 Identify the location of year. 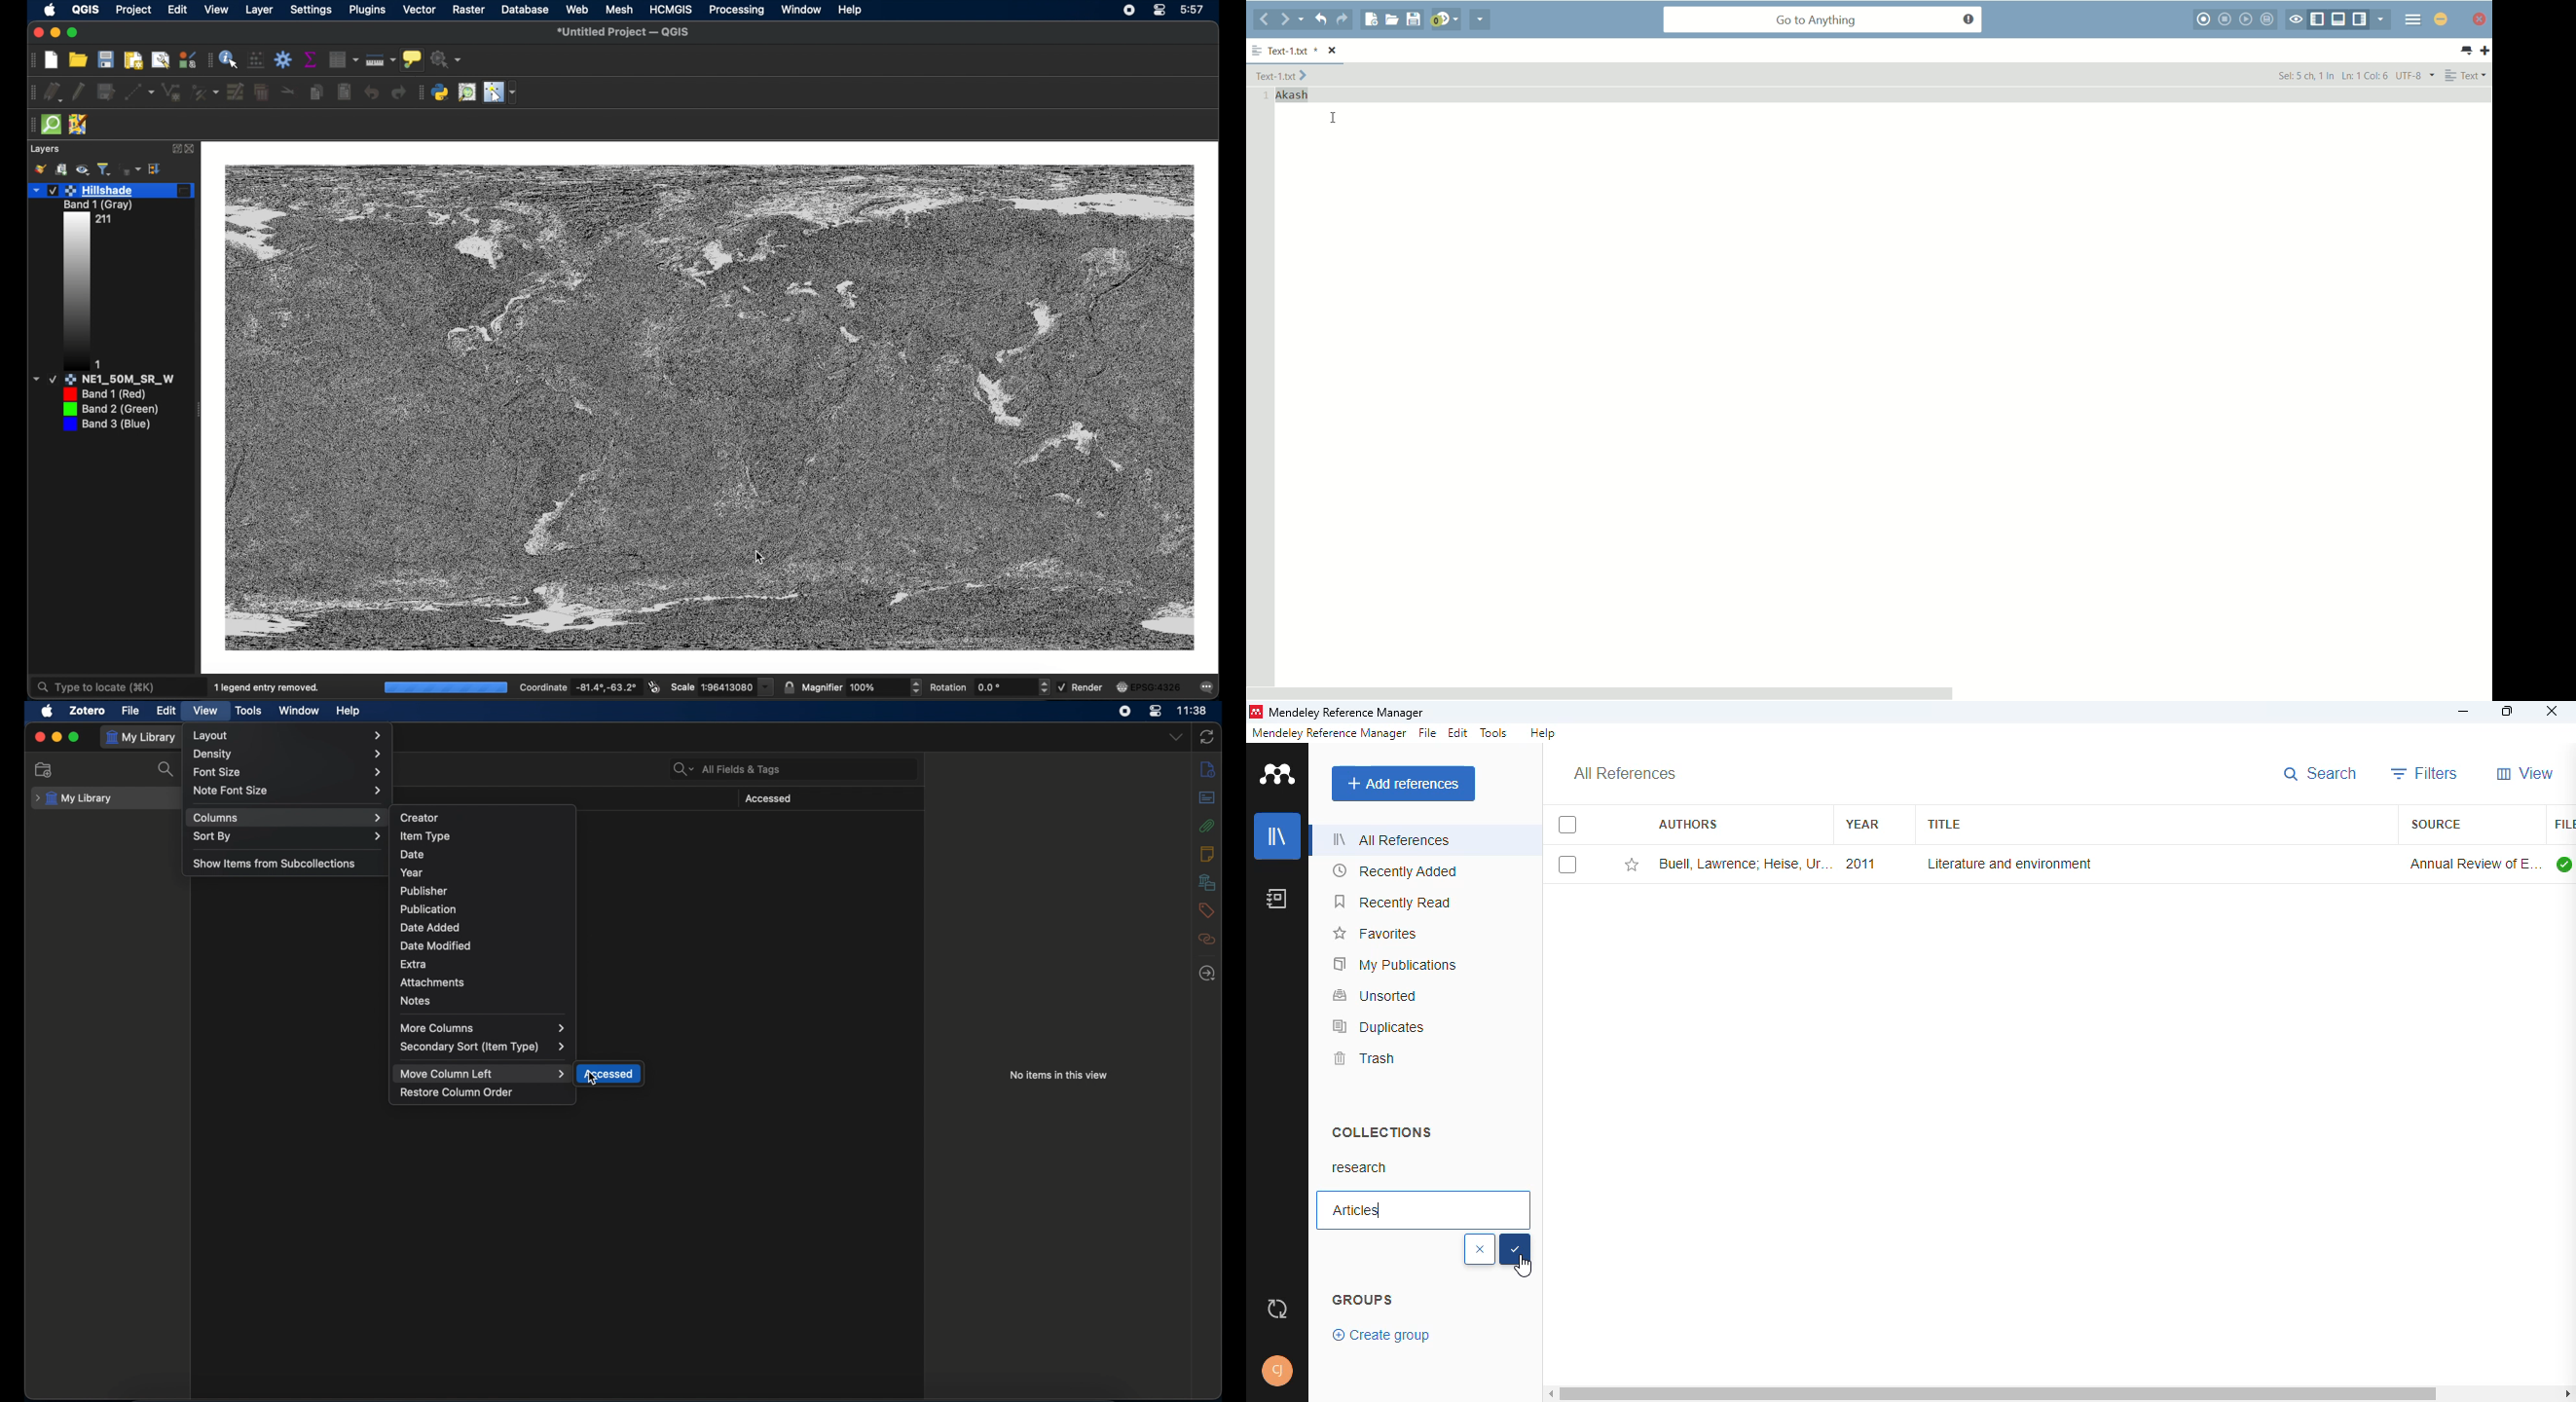
(1862, 824).